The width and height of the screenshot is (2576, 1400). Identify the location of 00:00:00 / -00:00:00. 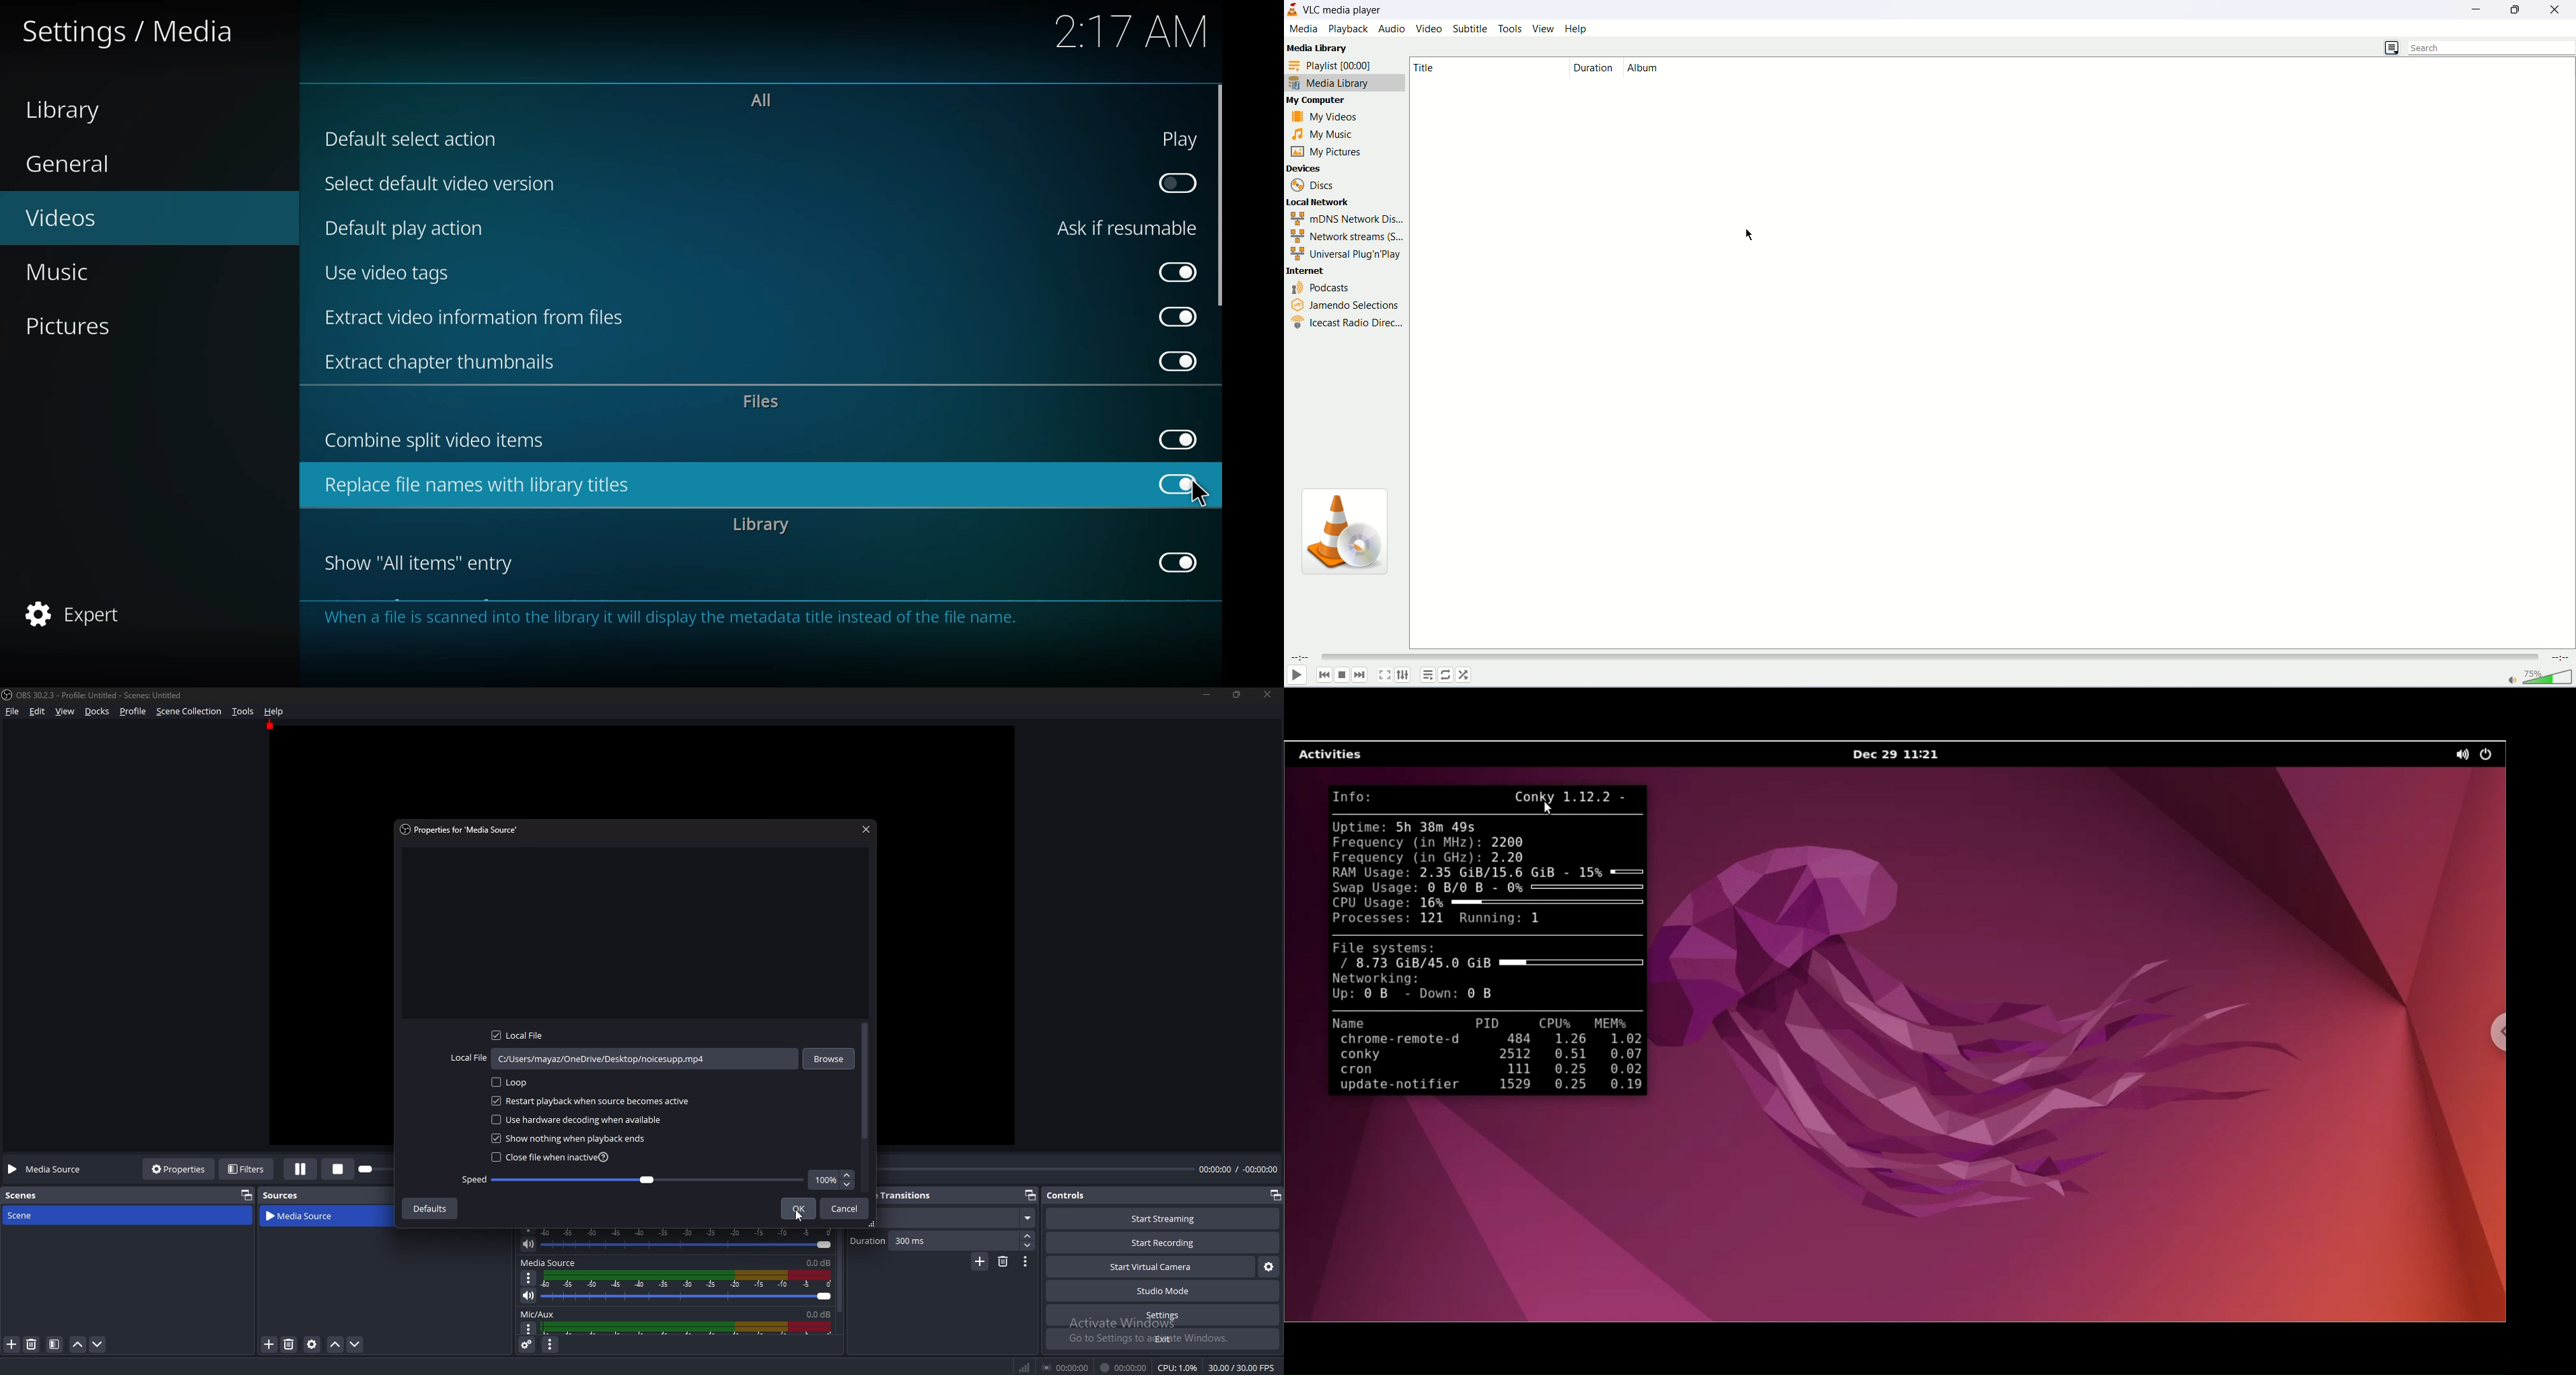
(1239, 1168).